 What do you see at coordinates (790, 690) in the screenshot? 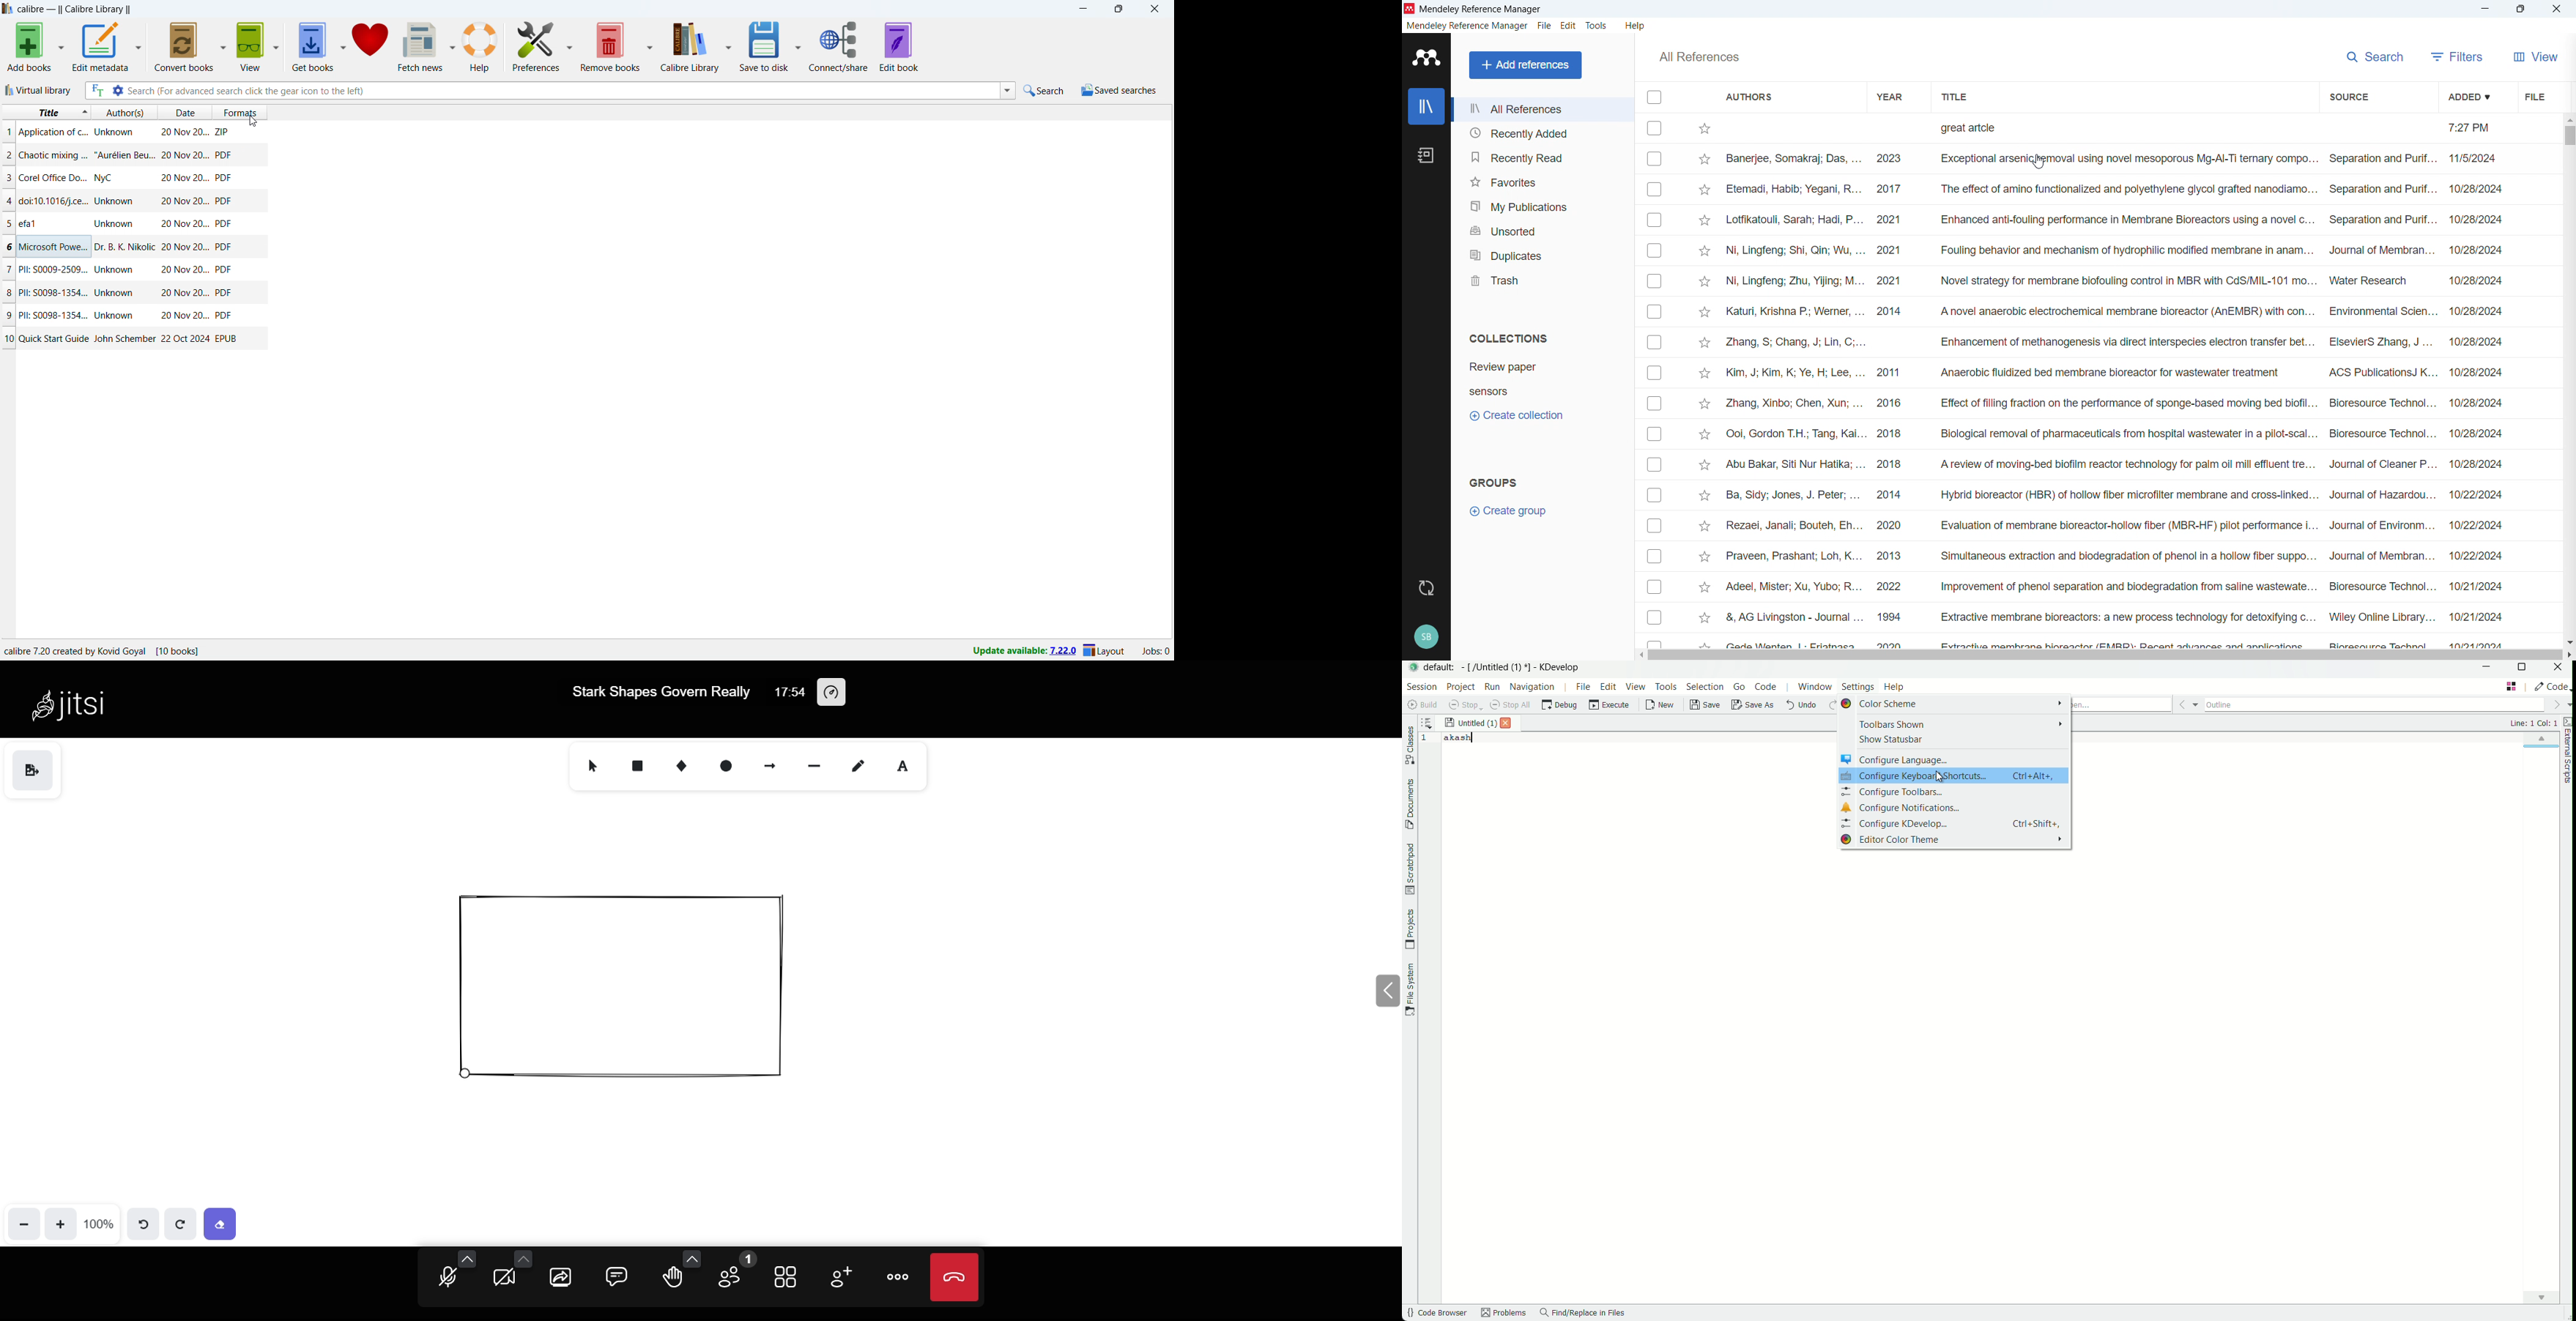
I see `17:54` at bounding box center [790, 690].